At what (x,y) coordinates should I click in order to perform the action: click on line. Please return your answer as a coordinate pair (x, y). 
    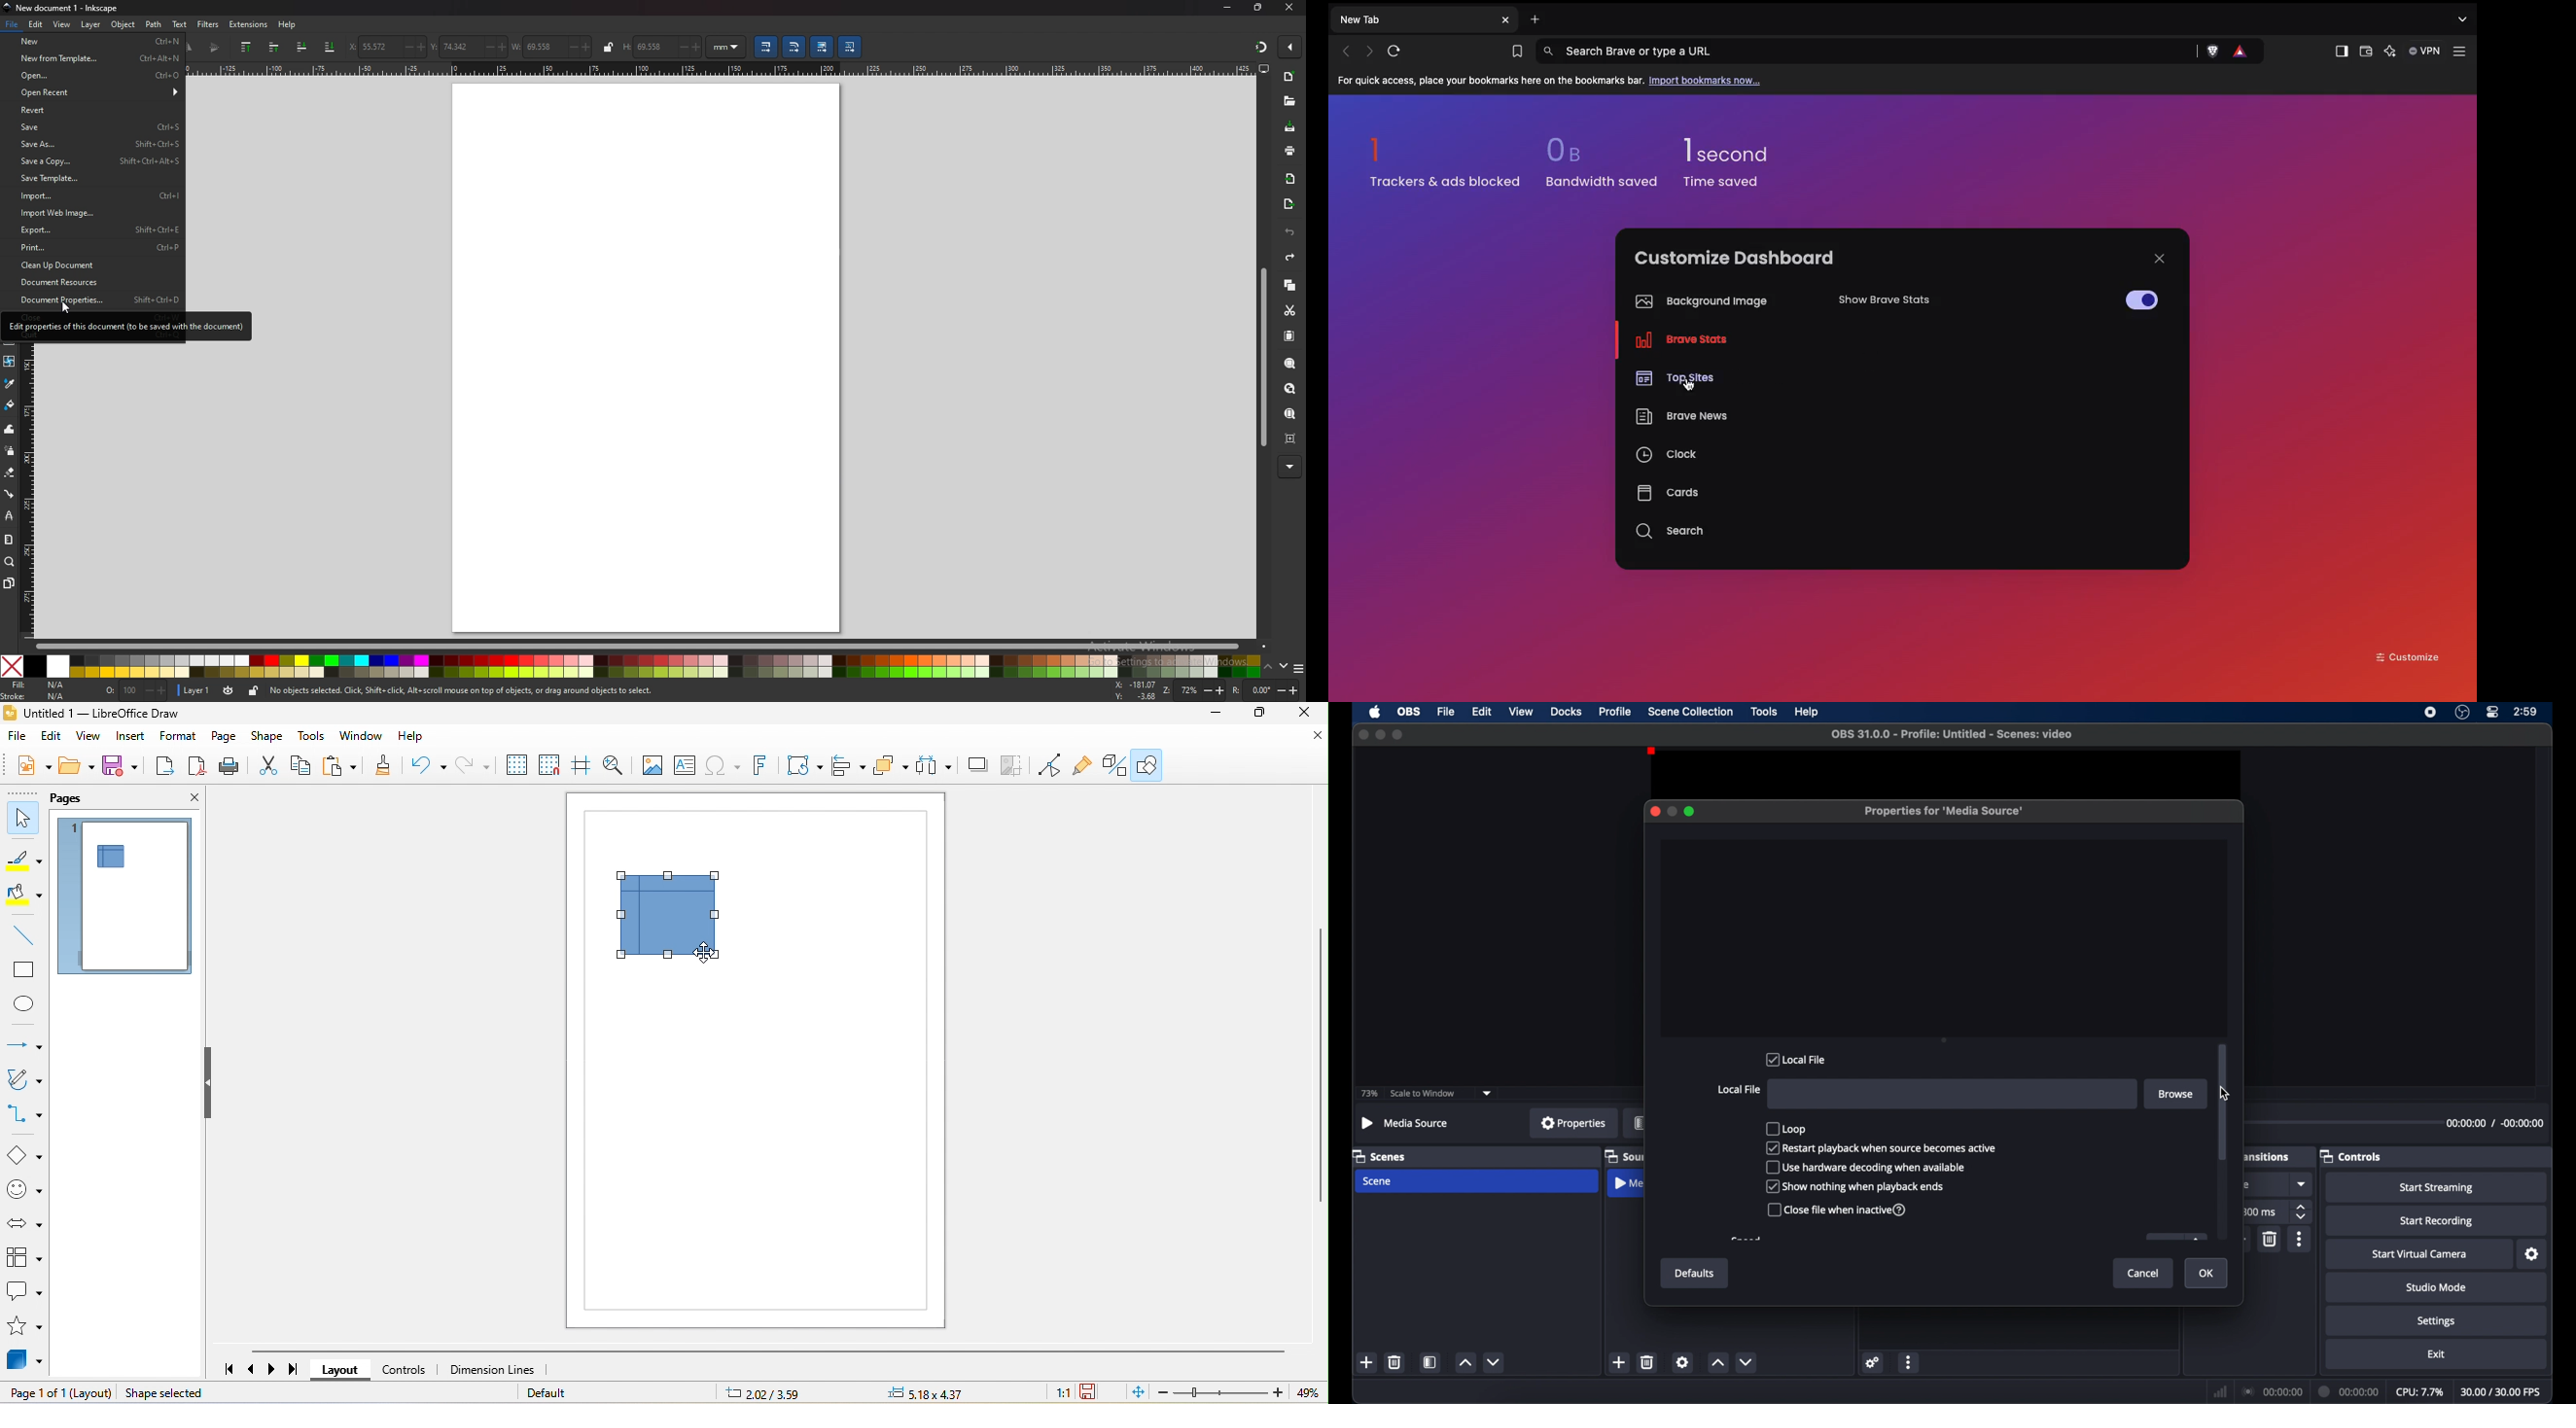
    Looking at the image, I should click on (24, 936).